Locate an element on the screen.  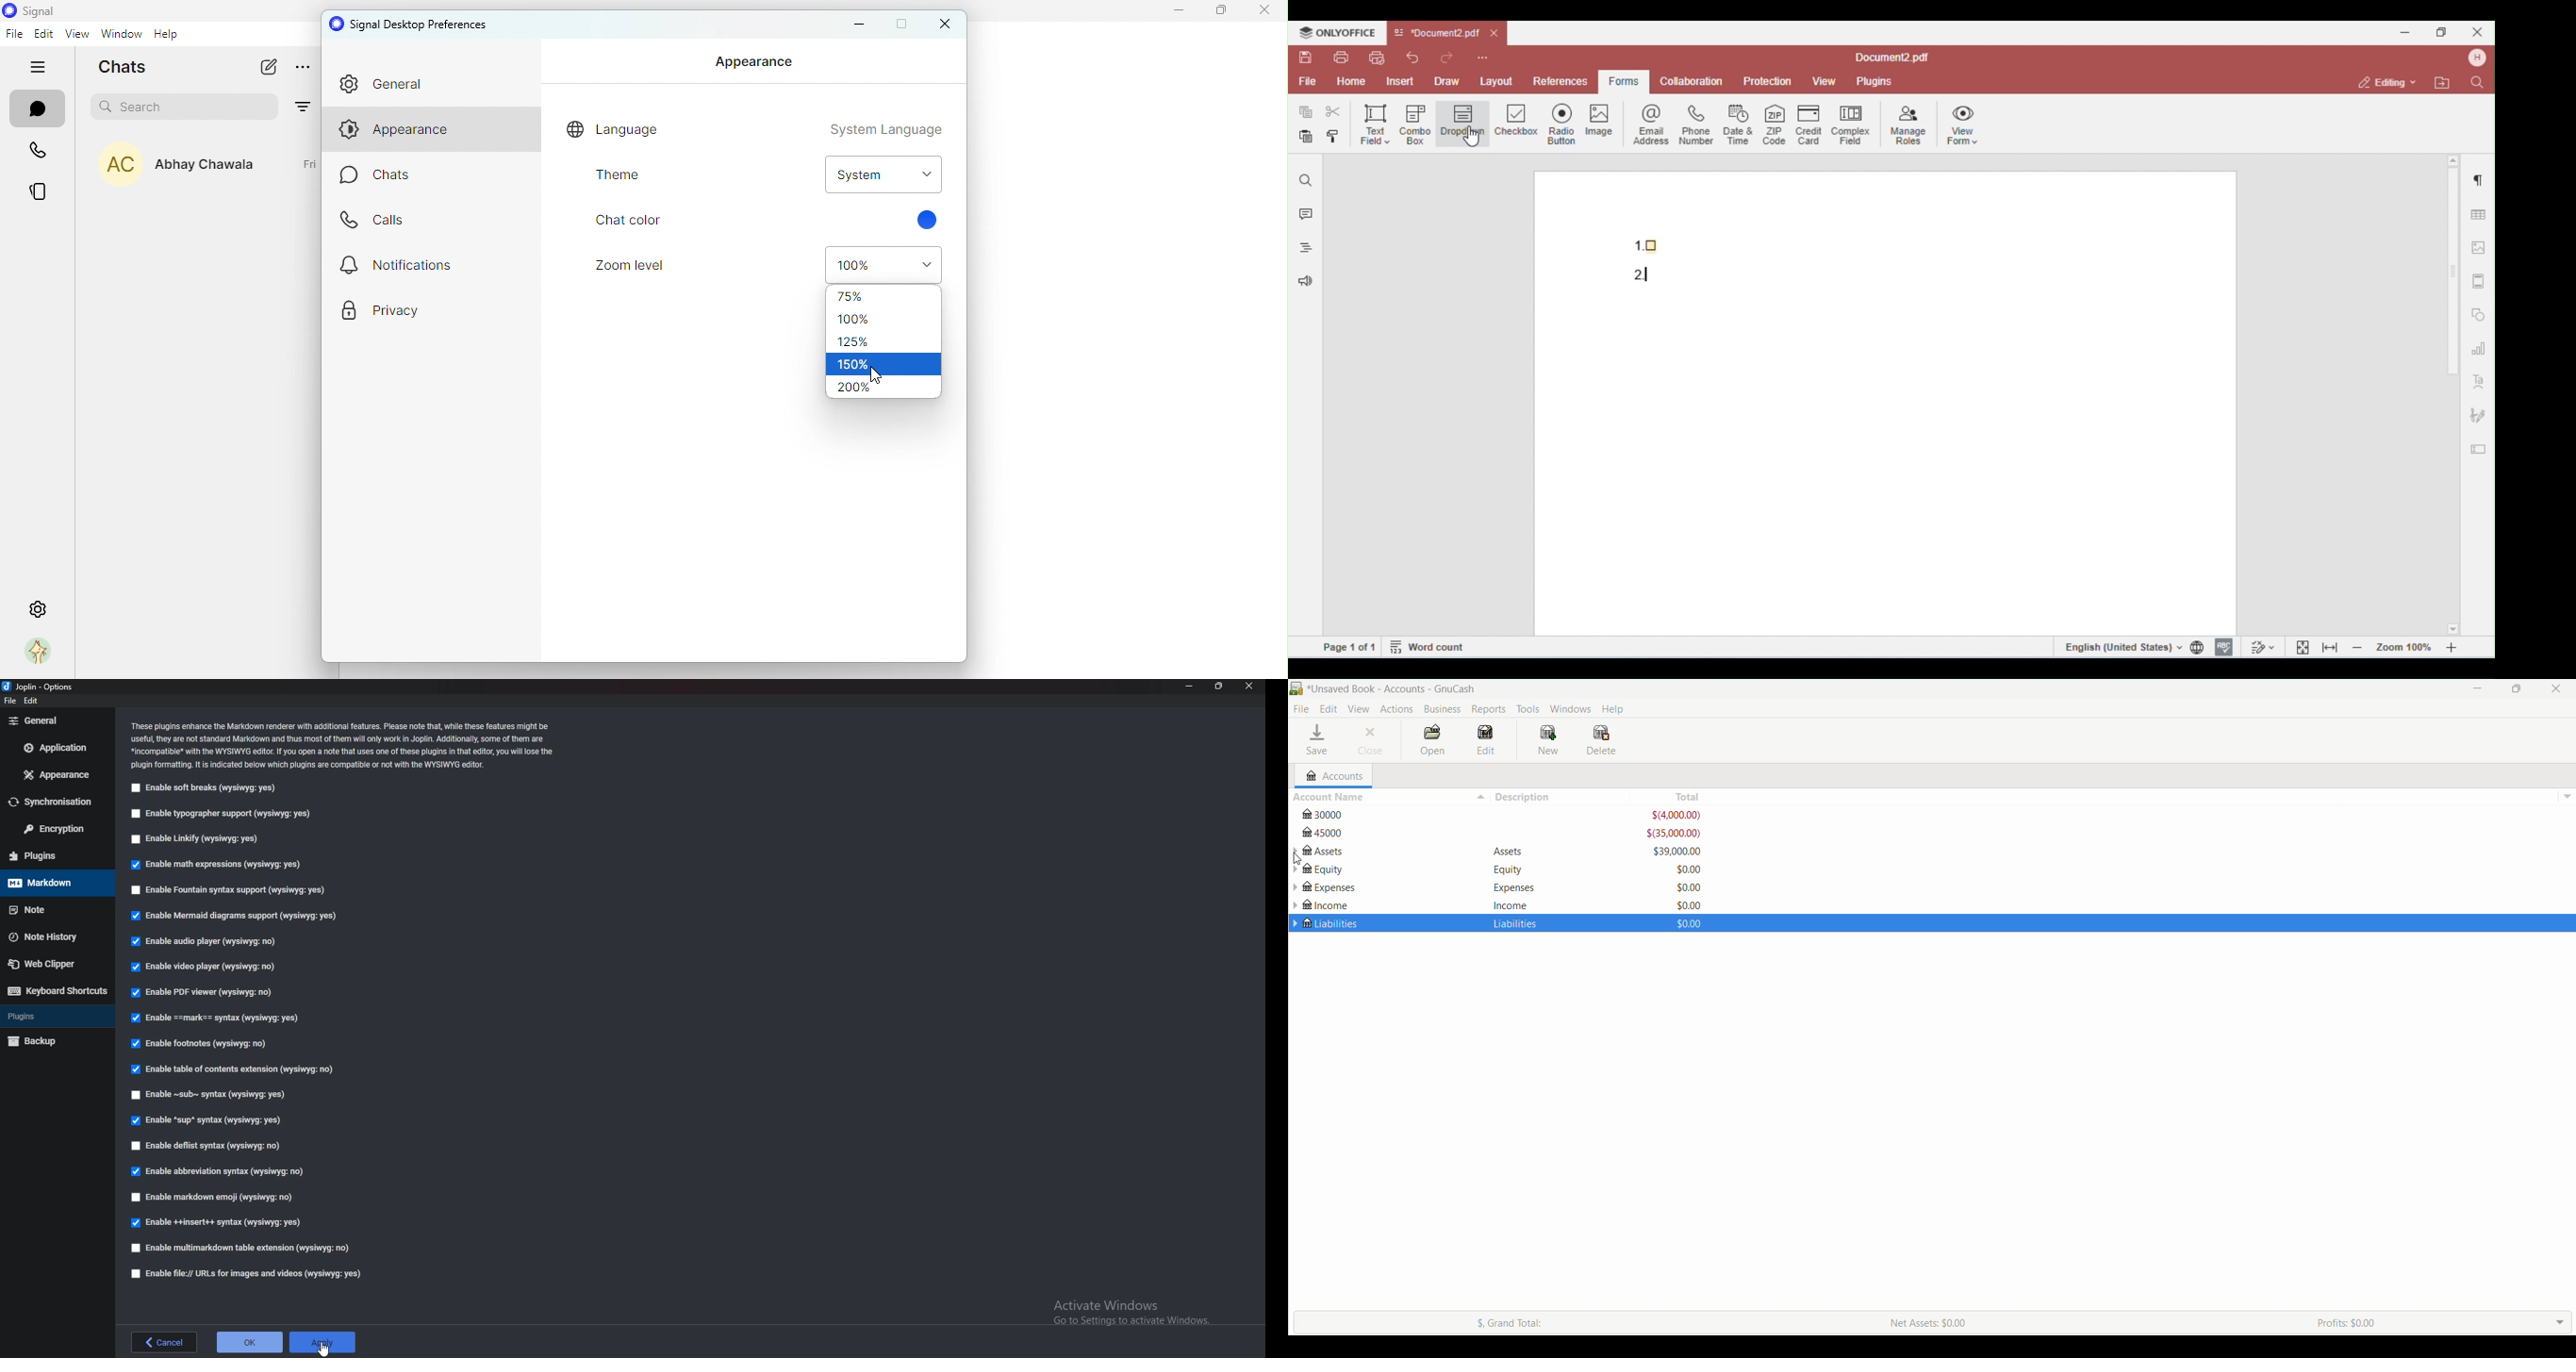
encryption is located at coordinates (57, 829).